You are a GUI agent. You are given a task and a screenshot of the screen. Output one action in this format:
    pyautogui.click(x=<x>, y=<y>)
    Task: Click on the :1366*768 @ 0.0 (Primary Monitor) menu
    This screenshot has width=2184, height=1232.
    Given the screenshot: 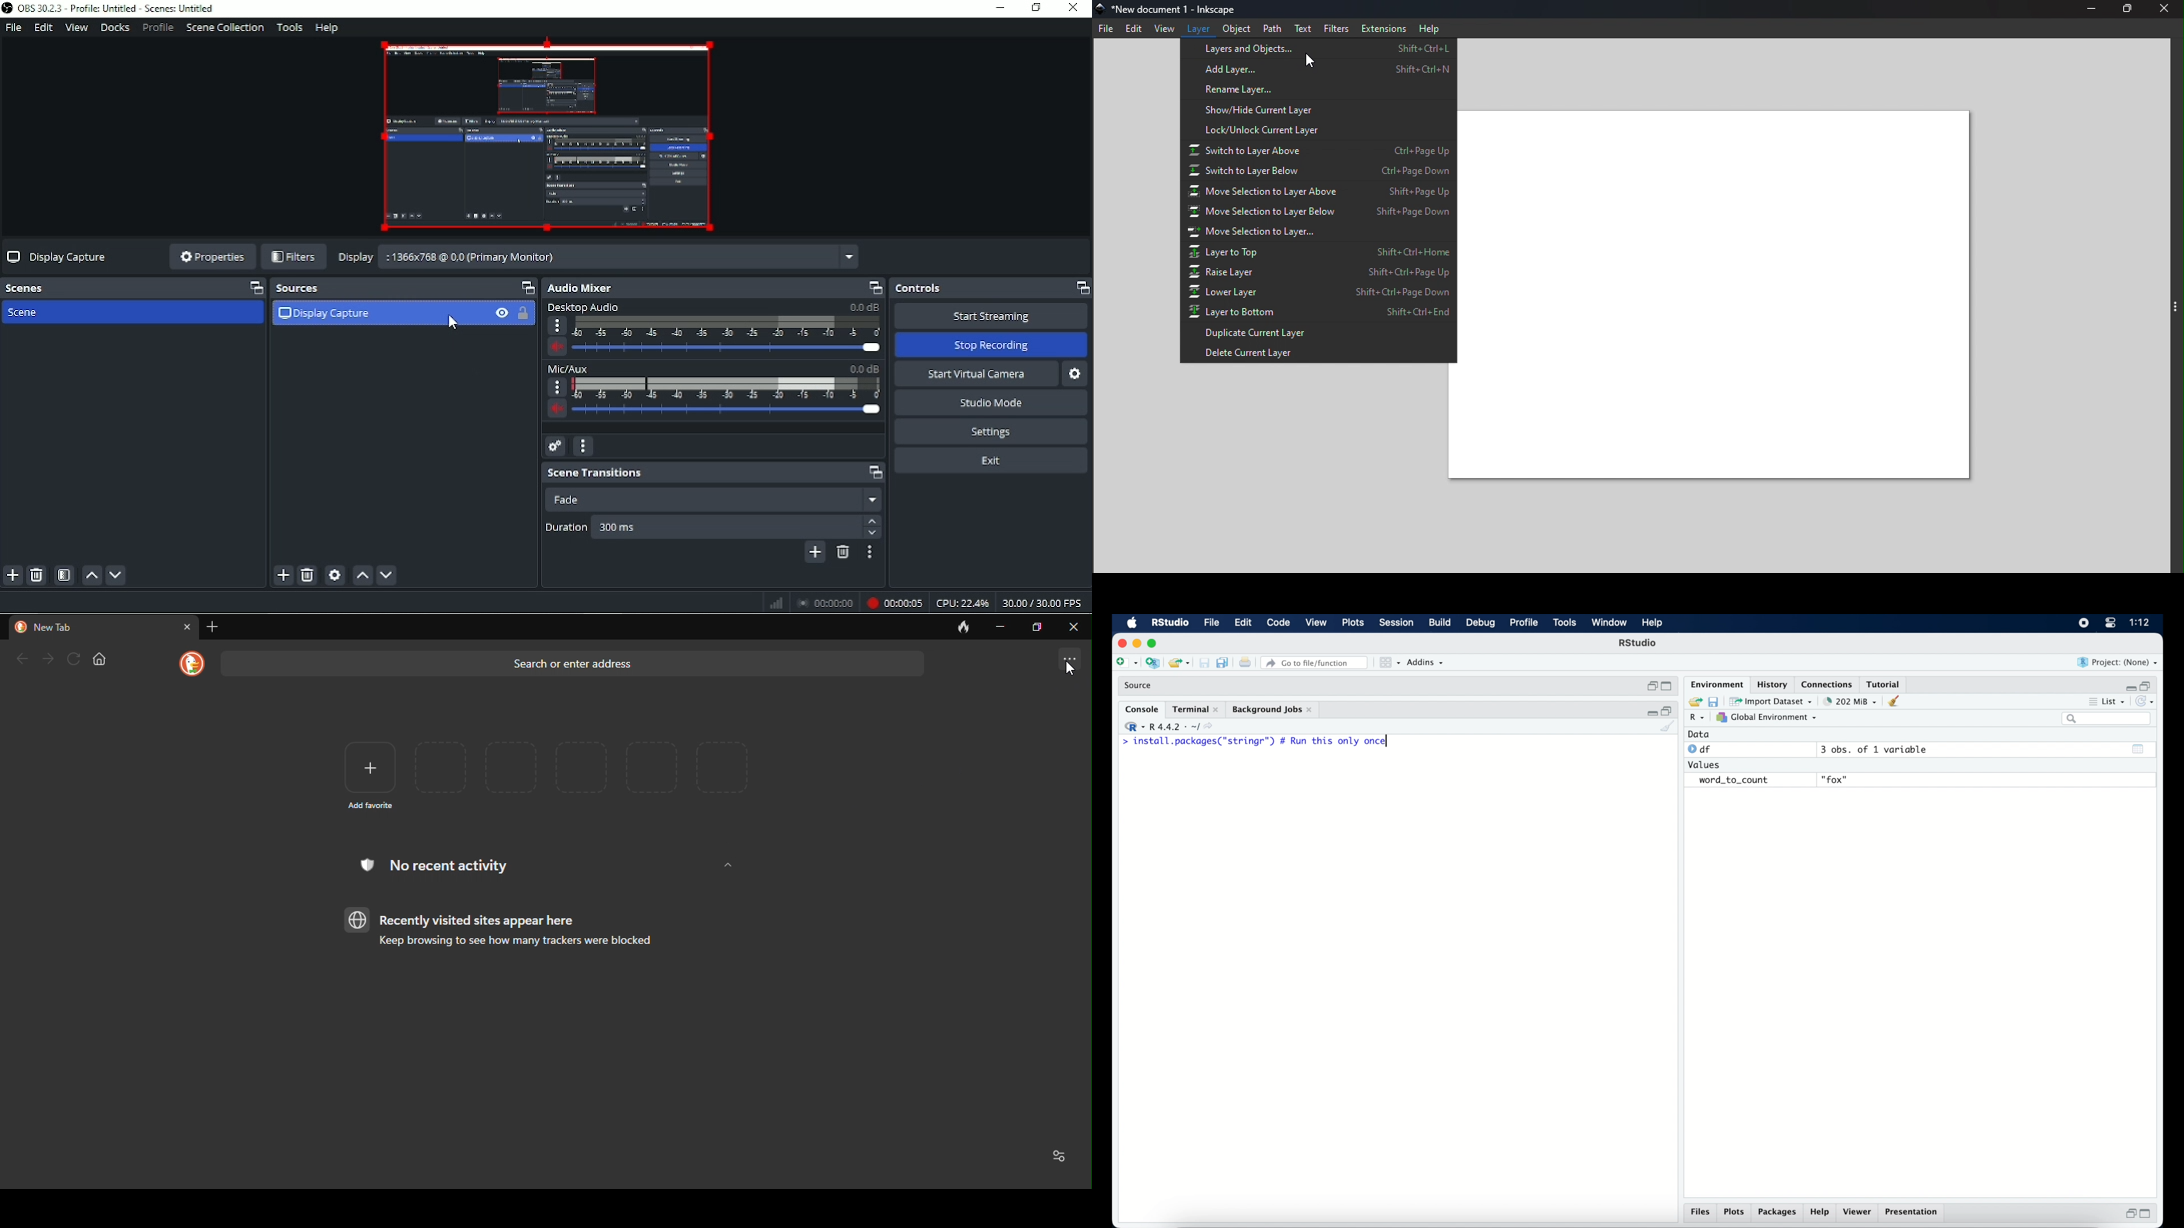 What is the action you would take?
    pyautogui.click(x=621, y=257)
    